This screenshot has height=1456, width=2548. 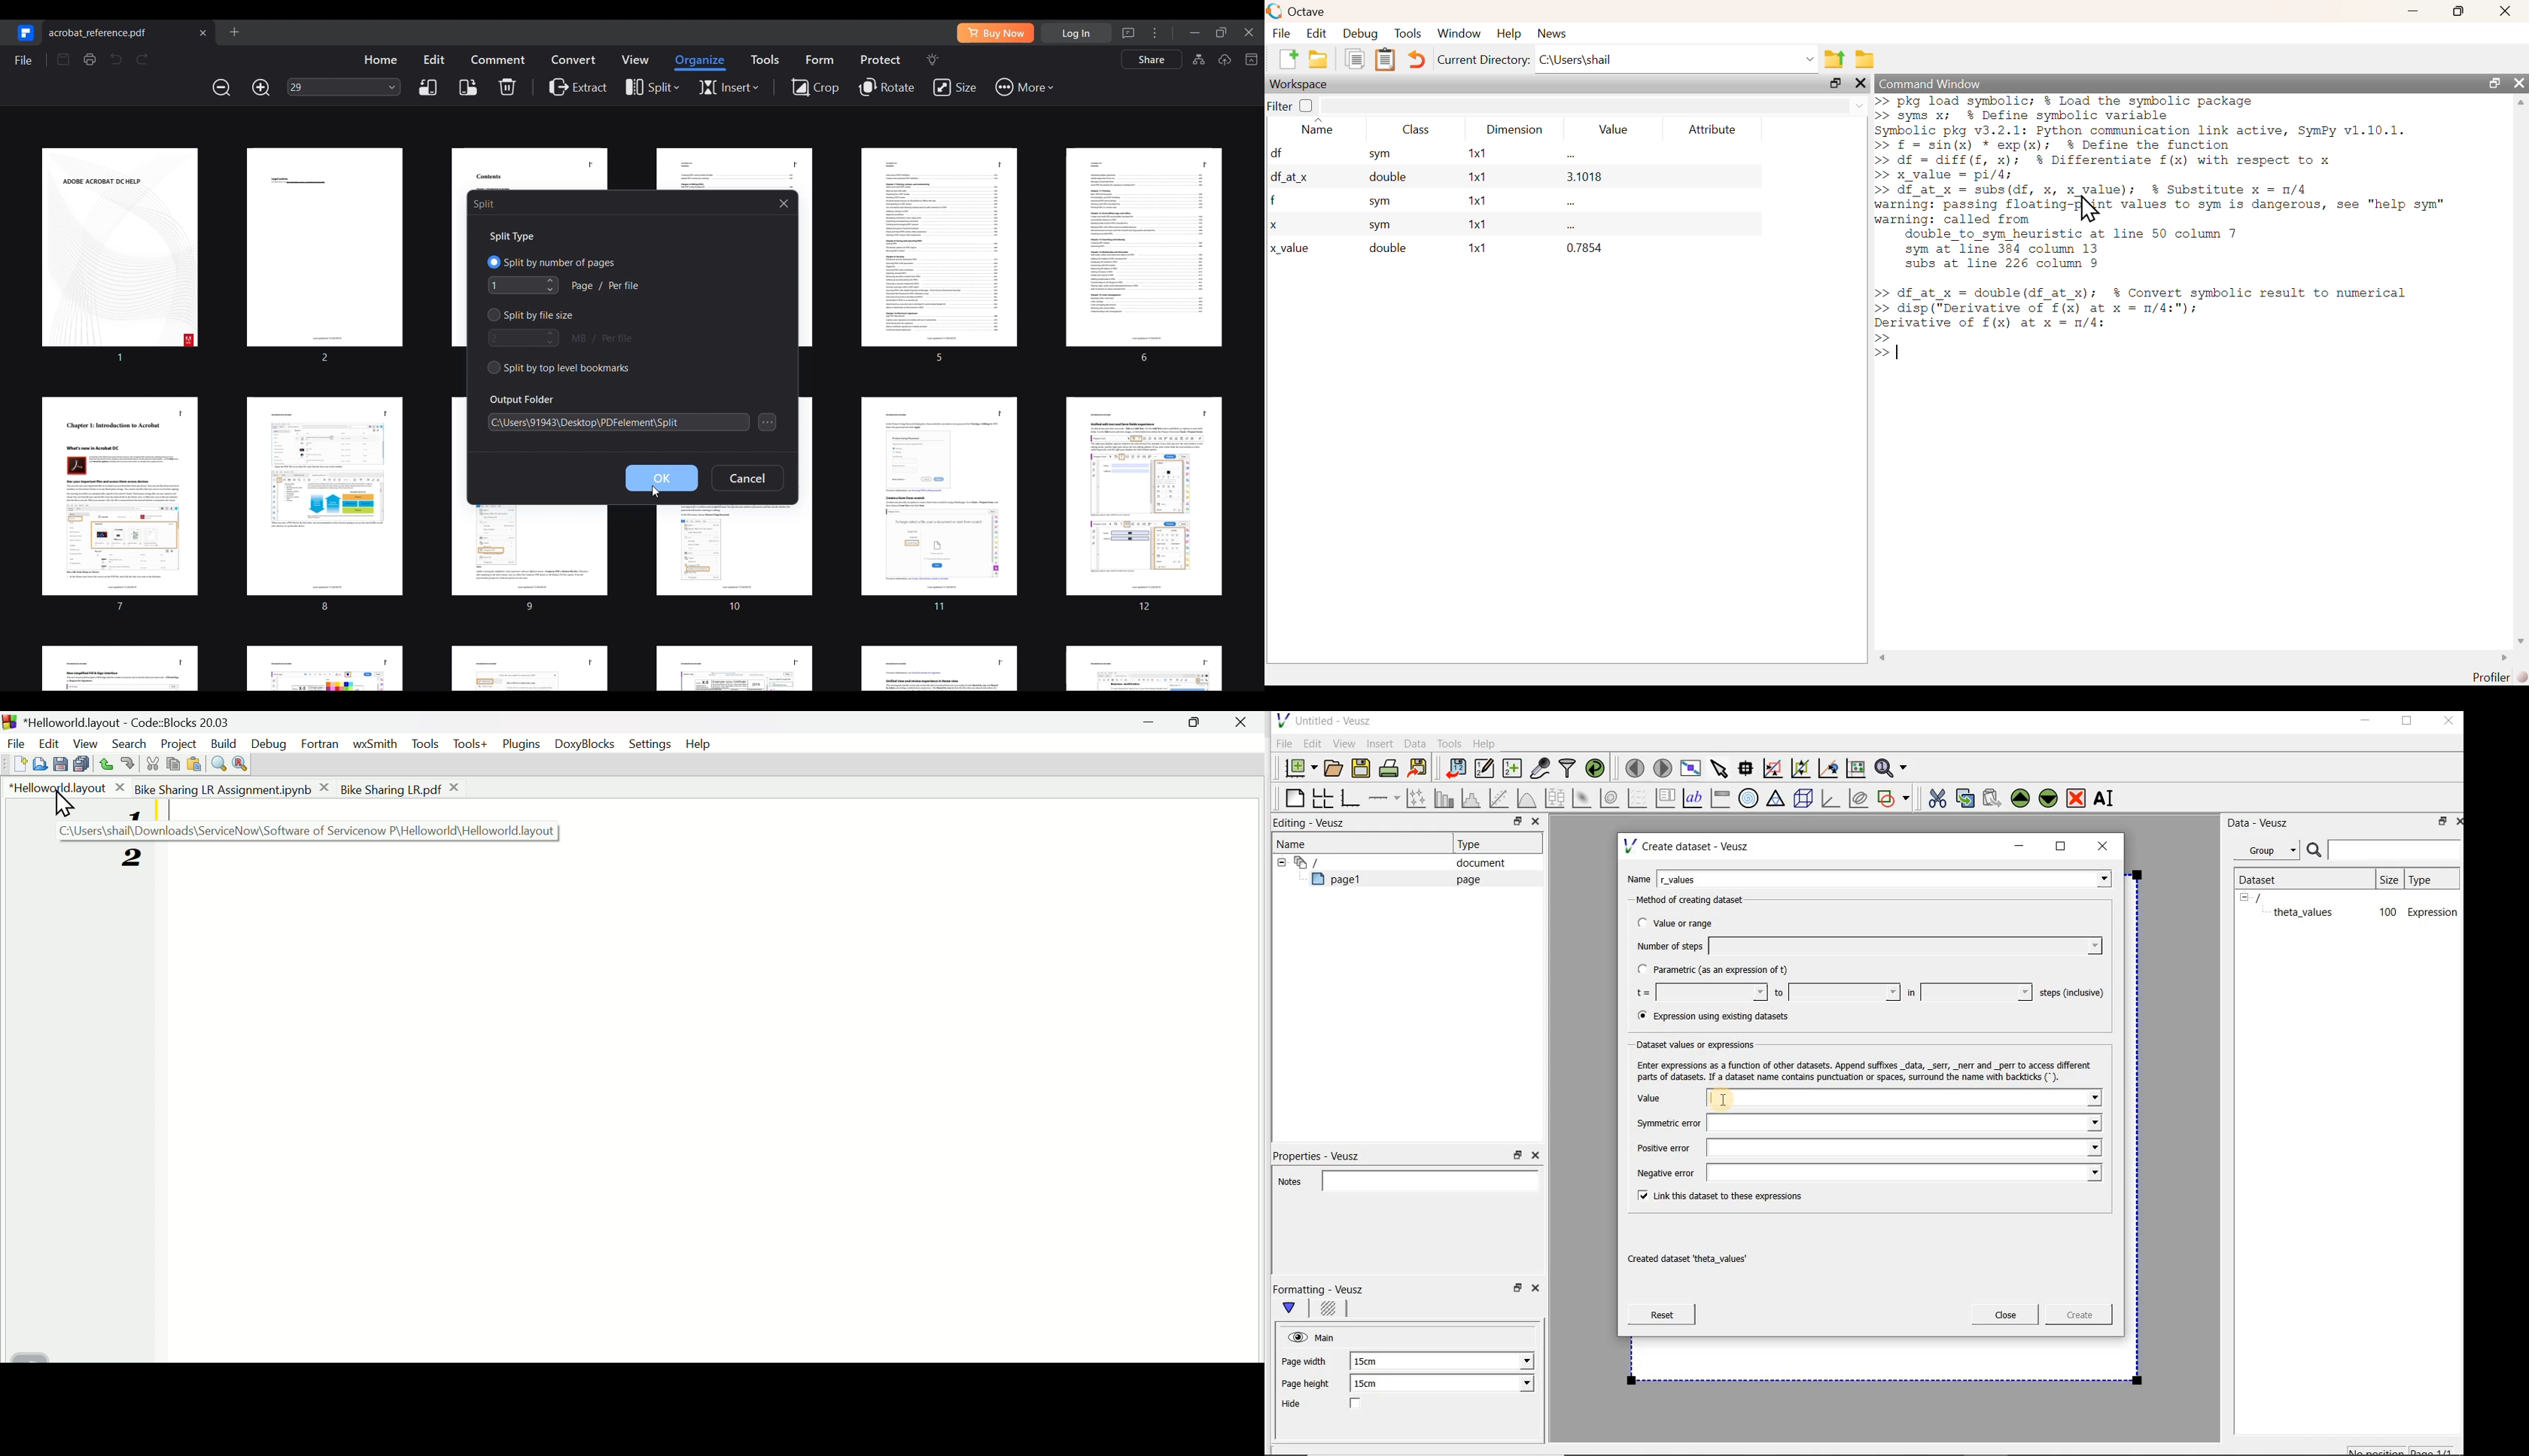 What do you see at coordinates (819, 59) in the screenshot?
I see `Form` at bounding box center [819, 59].